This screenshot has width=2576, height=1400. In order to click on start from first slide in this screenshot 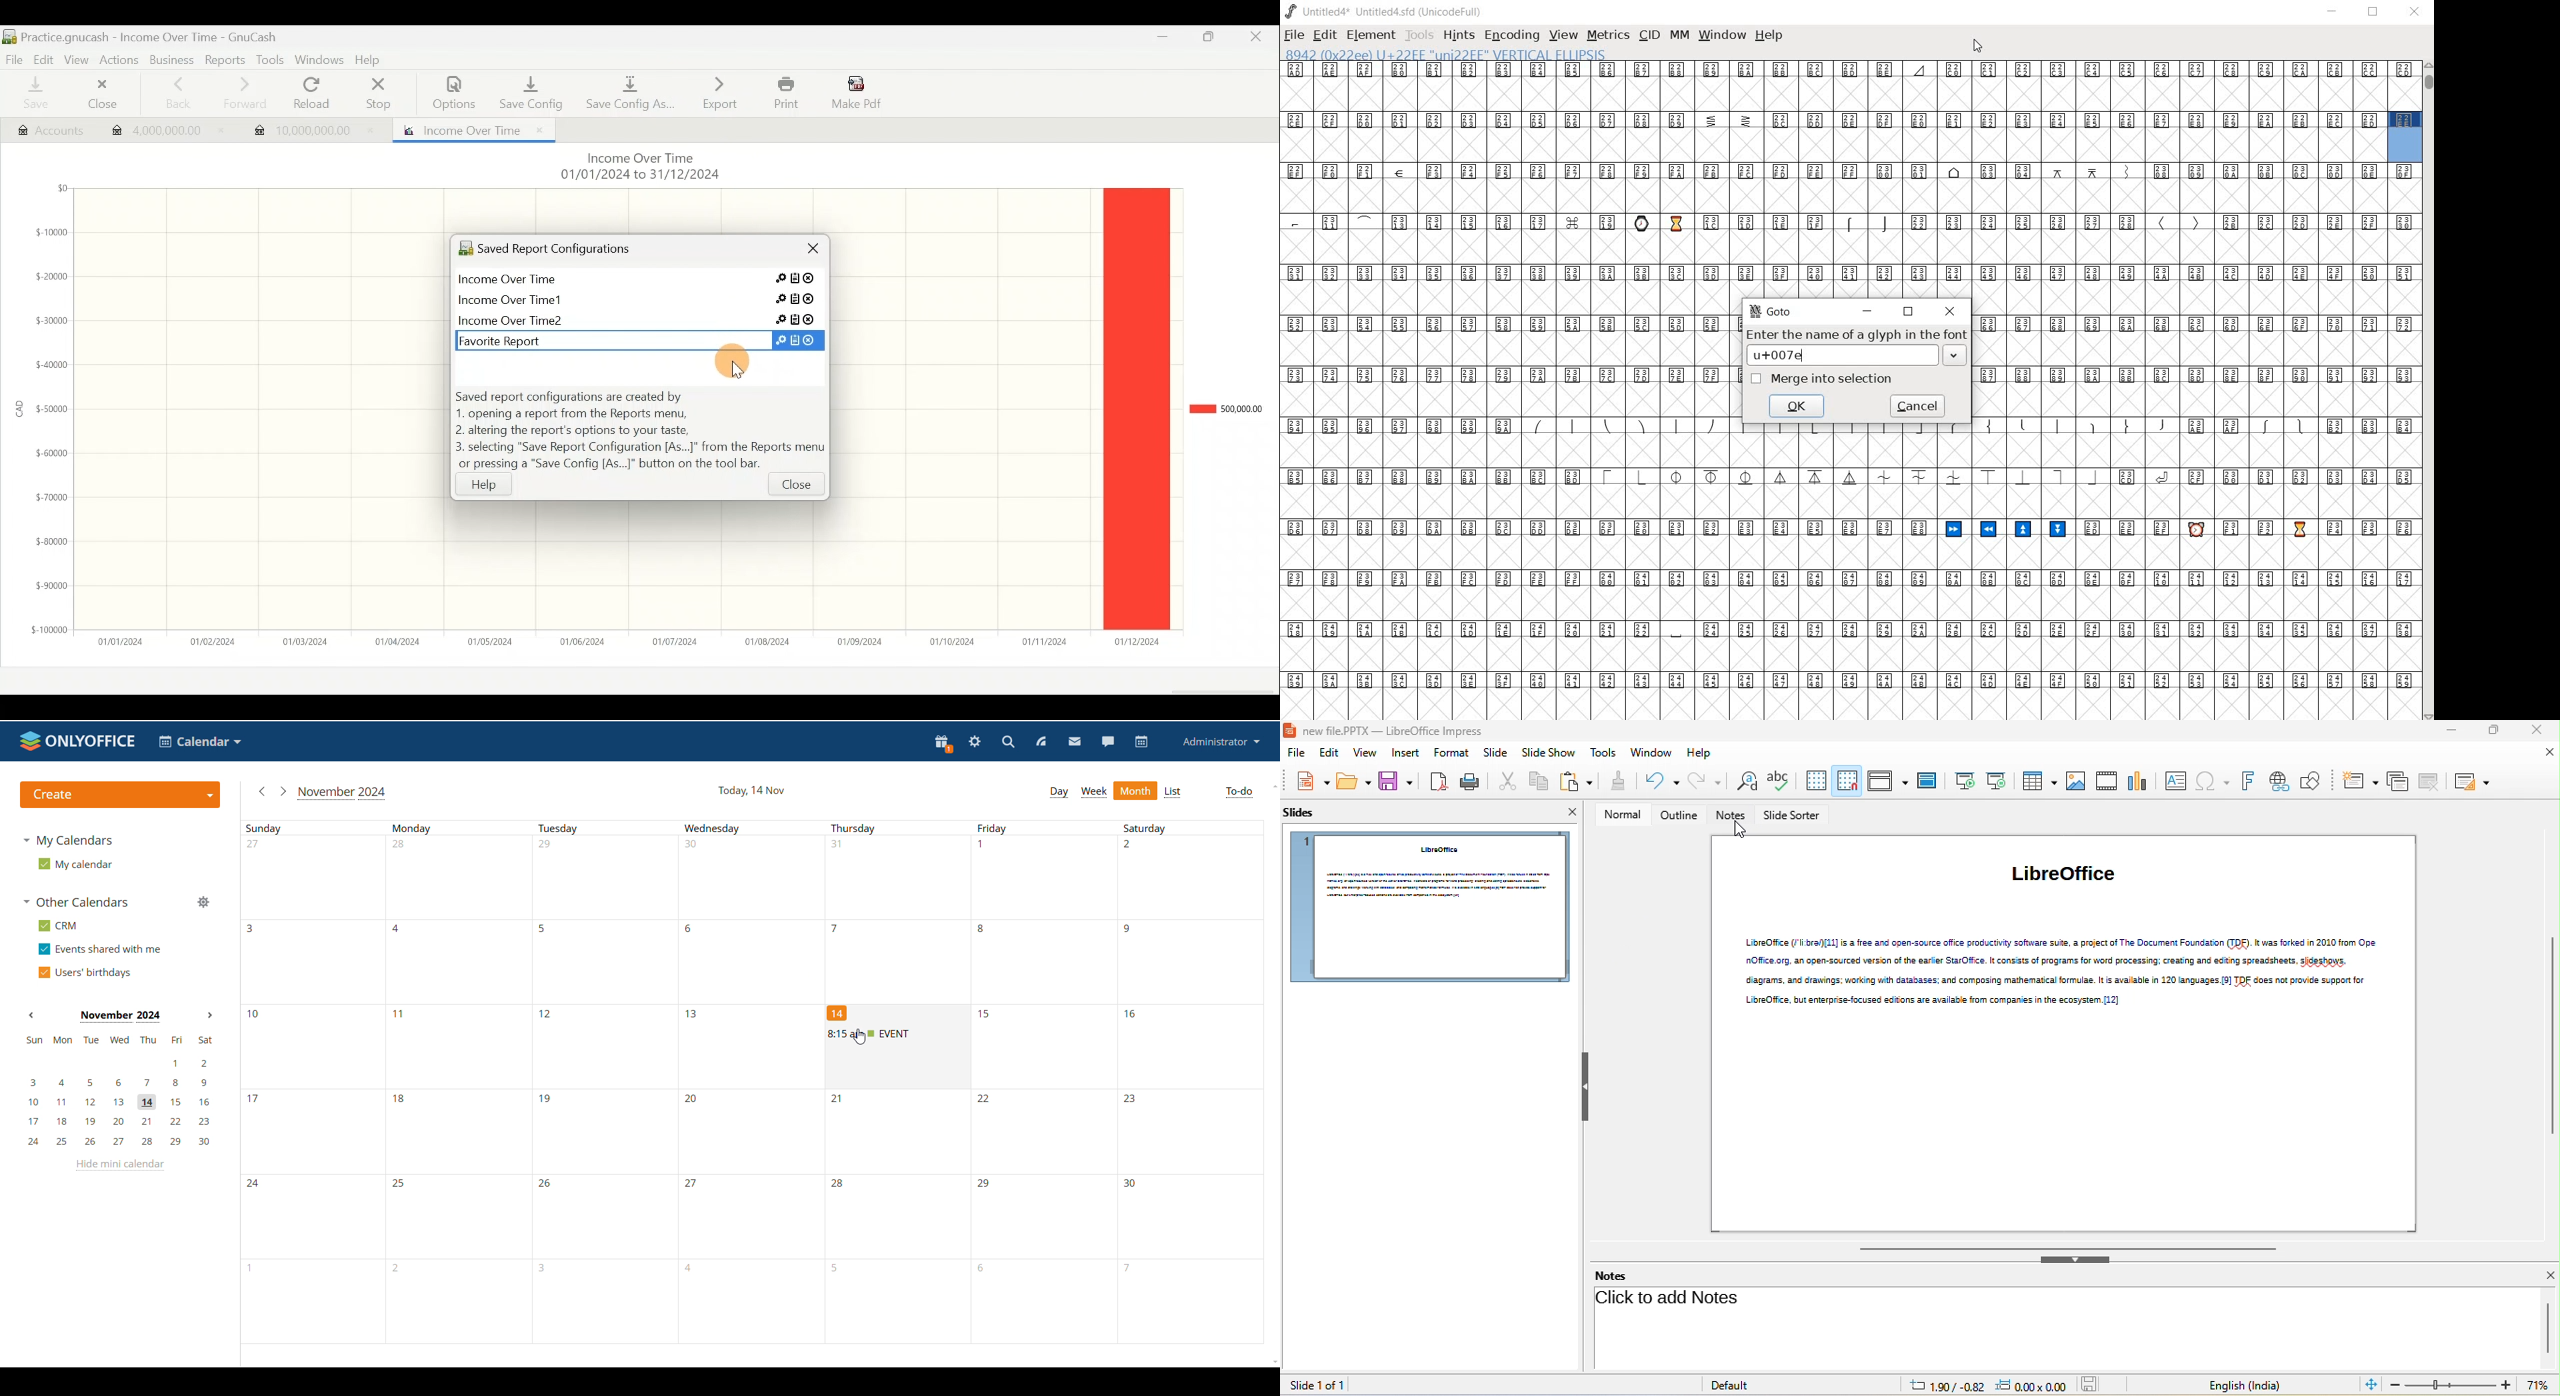, I will do `click(1963, 781)`.